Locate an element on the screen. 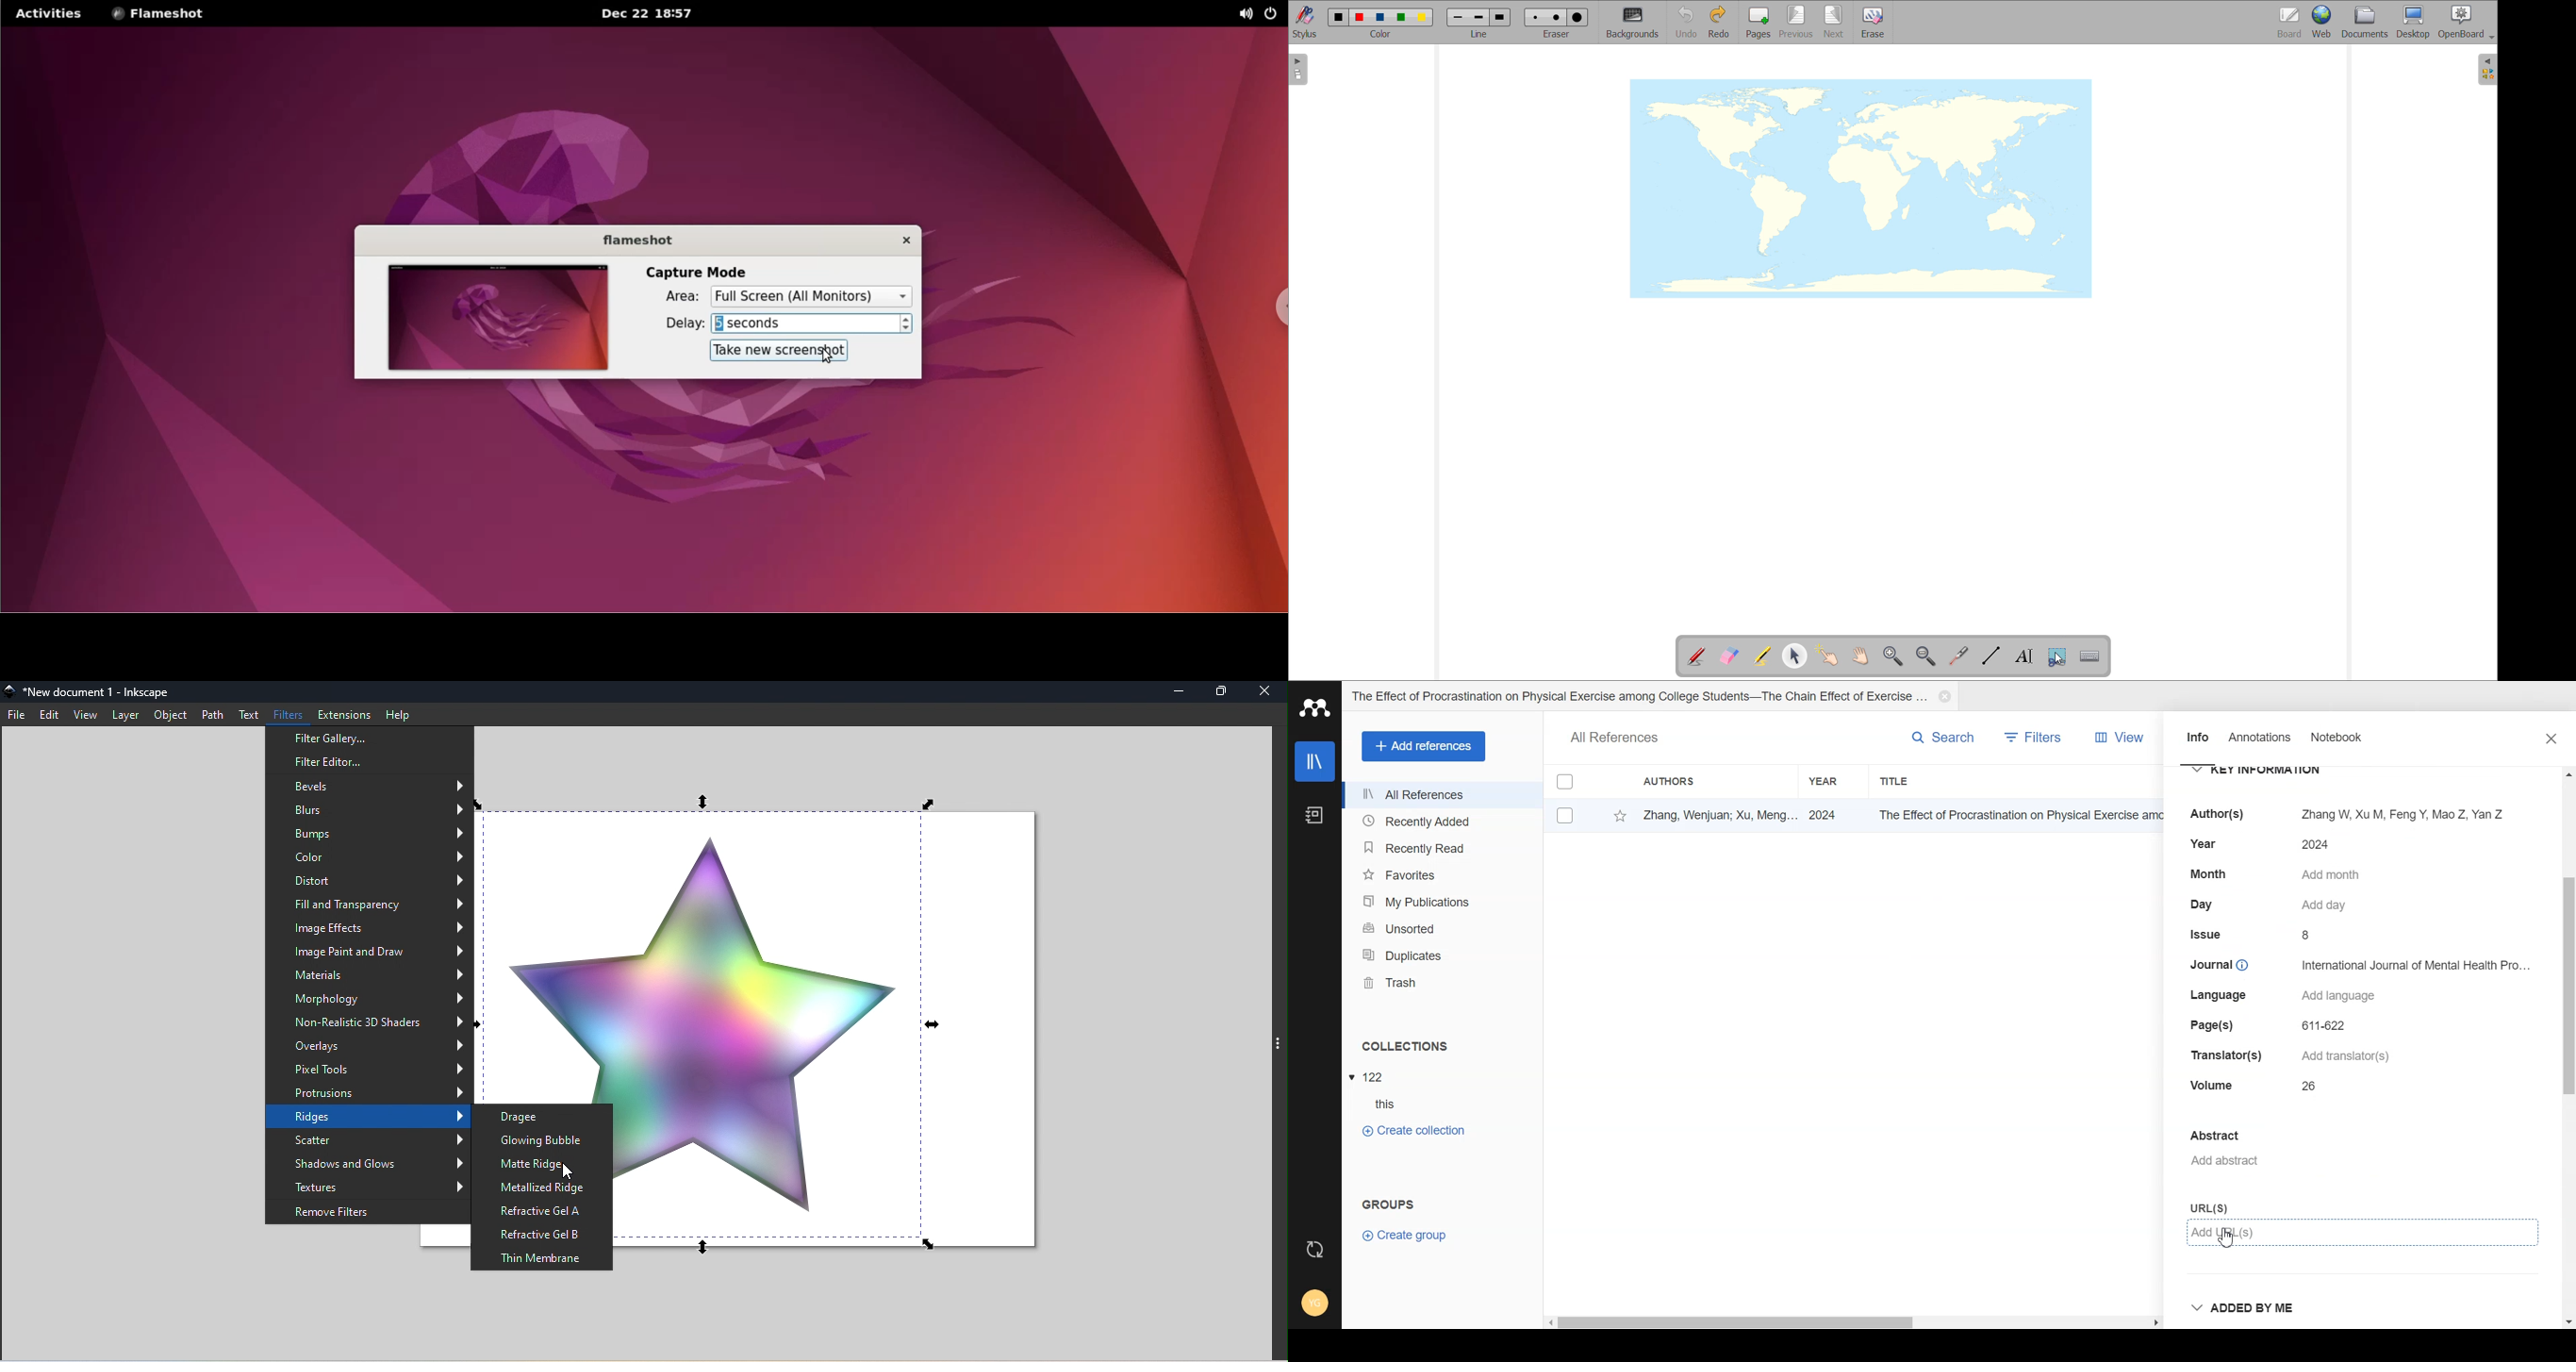 Image resolution: width=2576 pixels, height=1372 pixels. Non-realistic 3D Shades is located at coordinates (371, 1023).